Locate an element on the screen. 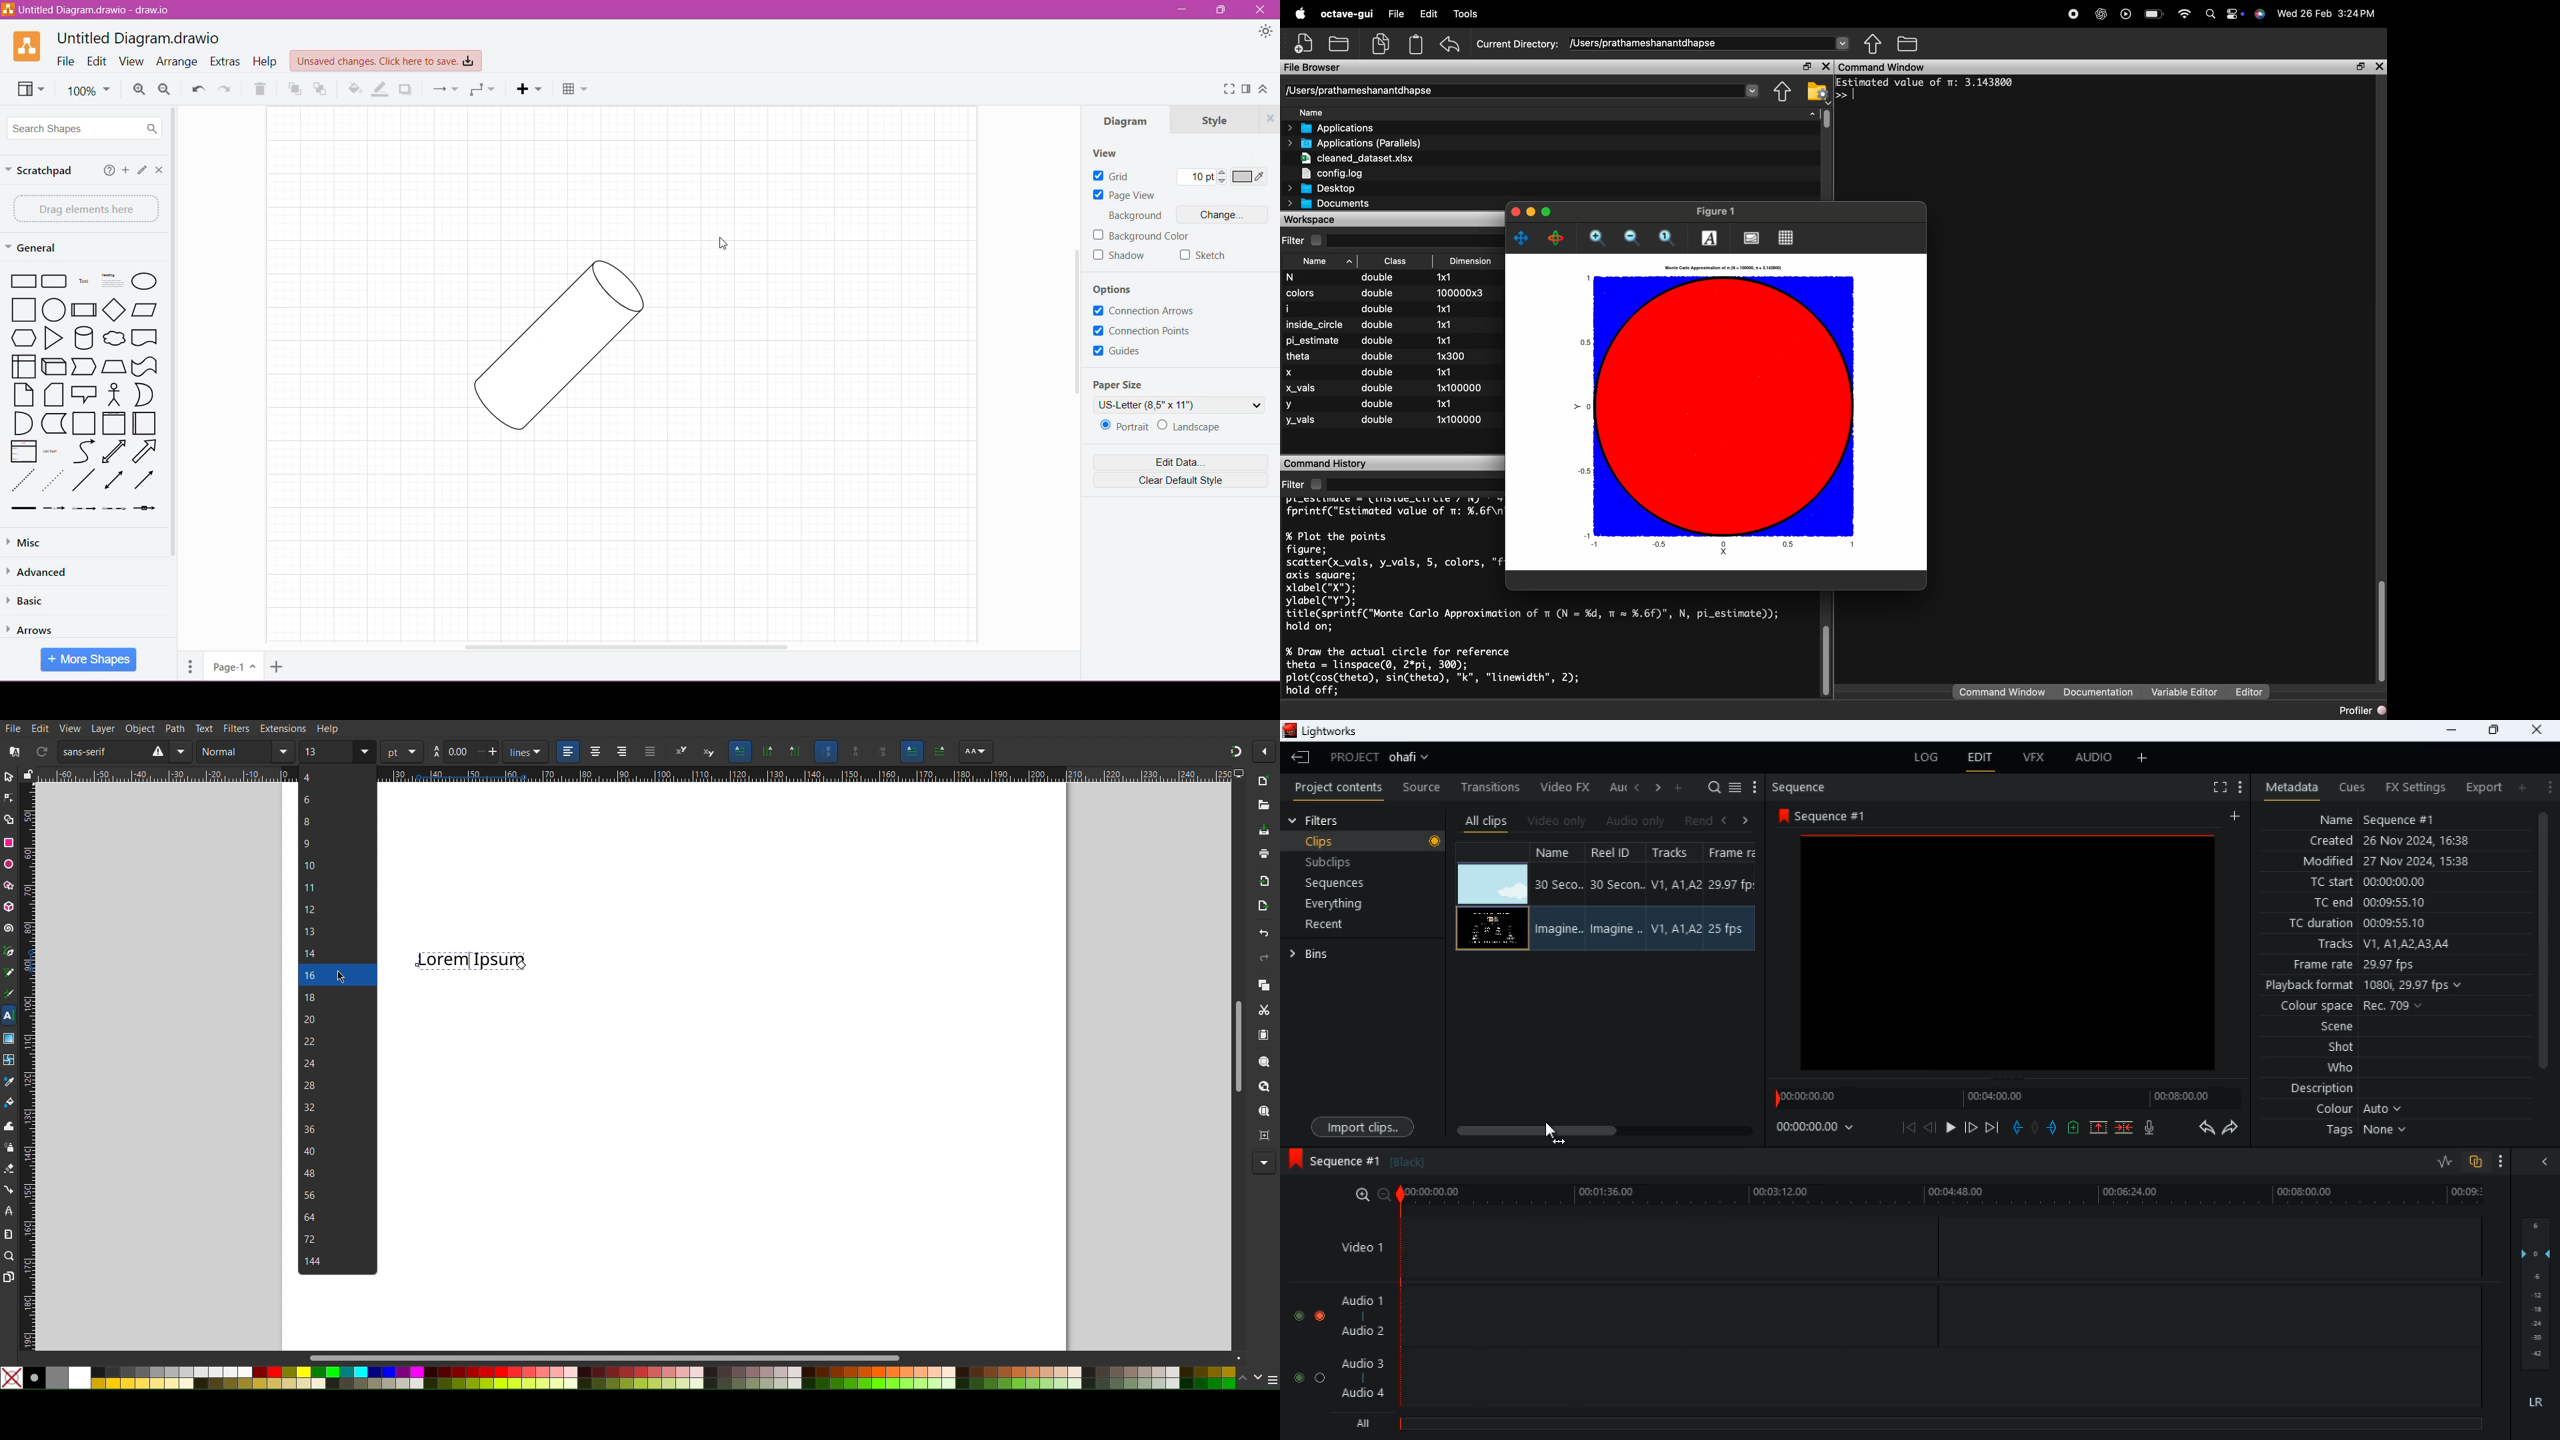 The width and height of the screenshot is (2576, 1456). More Shapes is located at coordinates (89, 660).